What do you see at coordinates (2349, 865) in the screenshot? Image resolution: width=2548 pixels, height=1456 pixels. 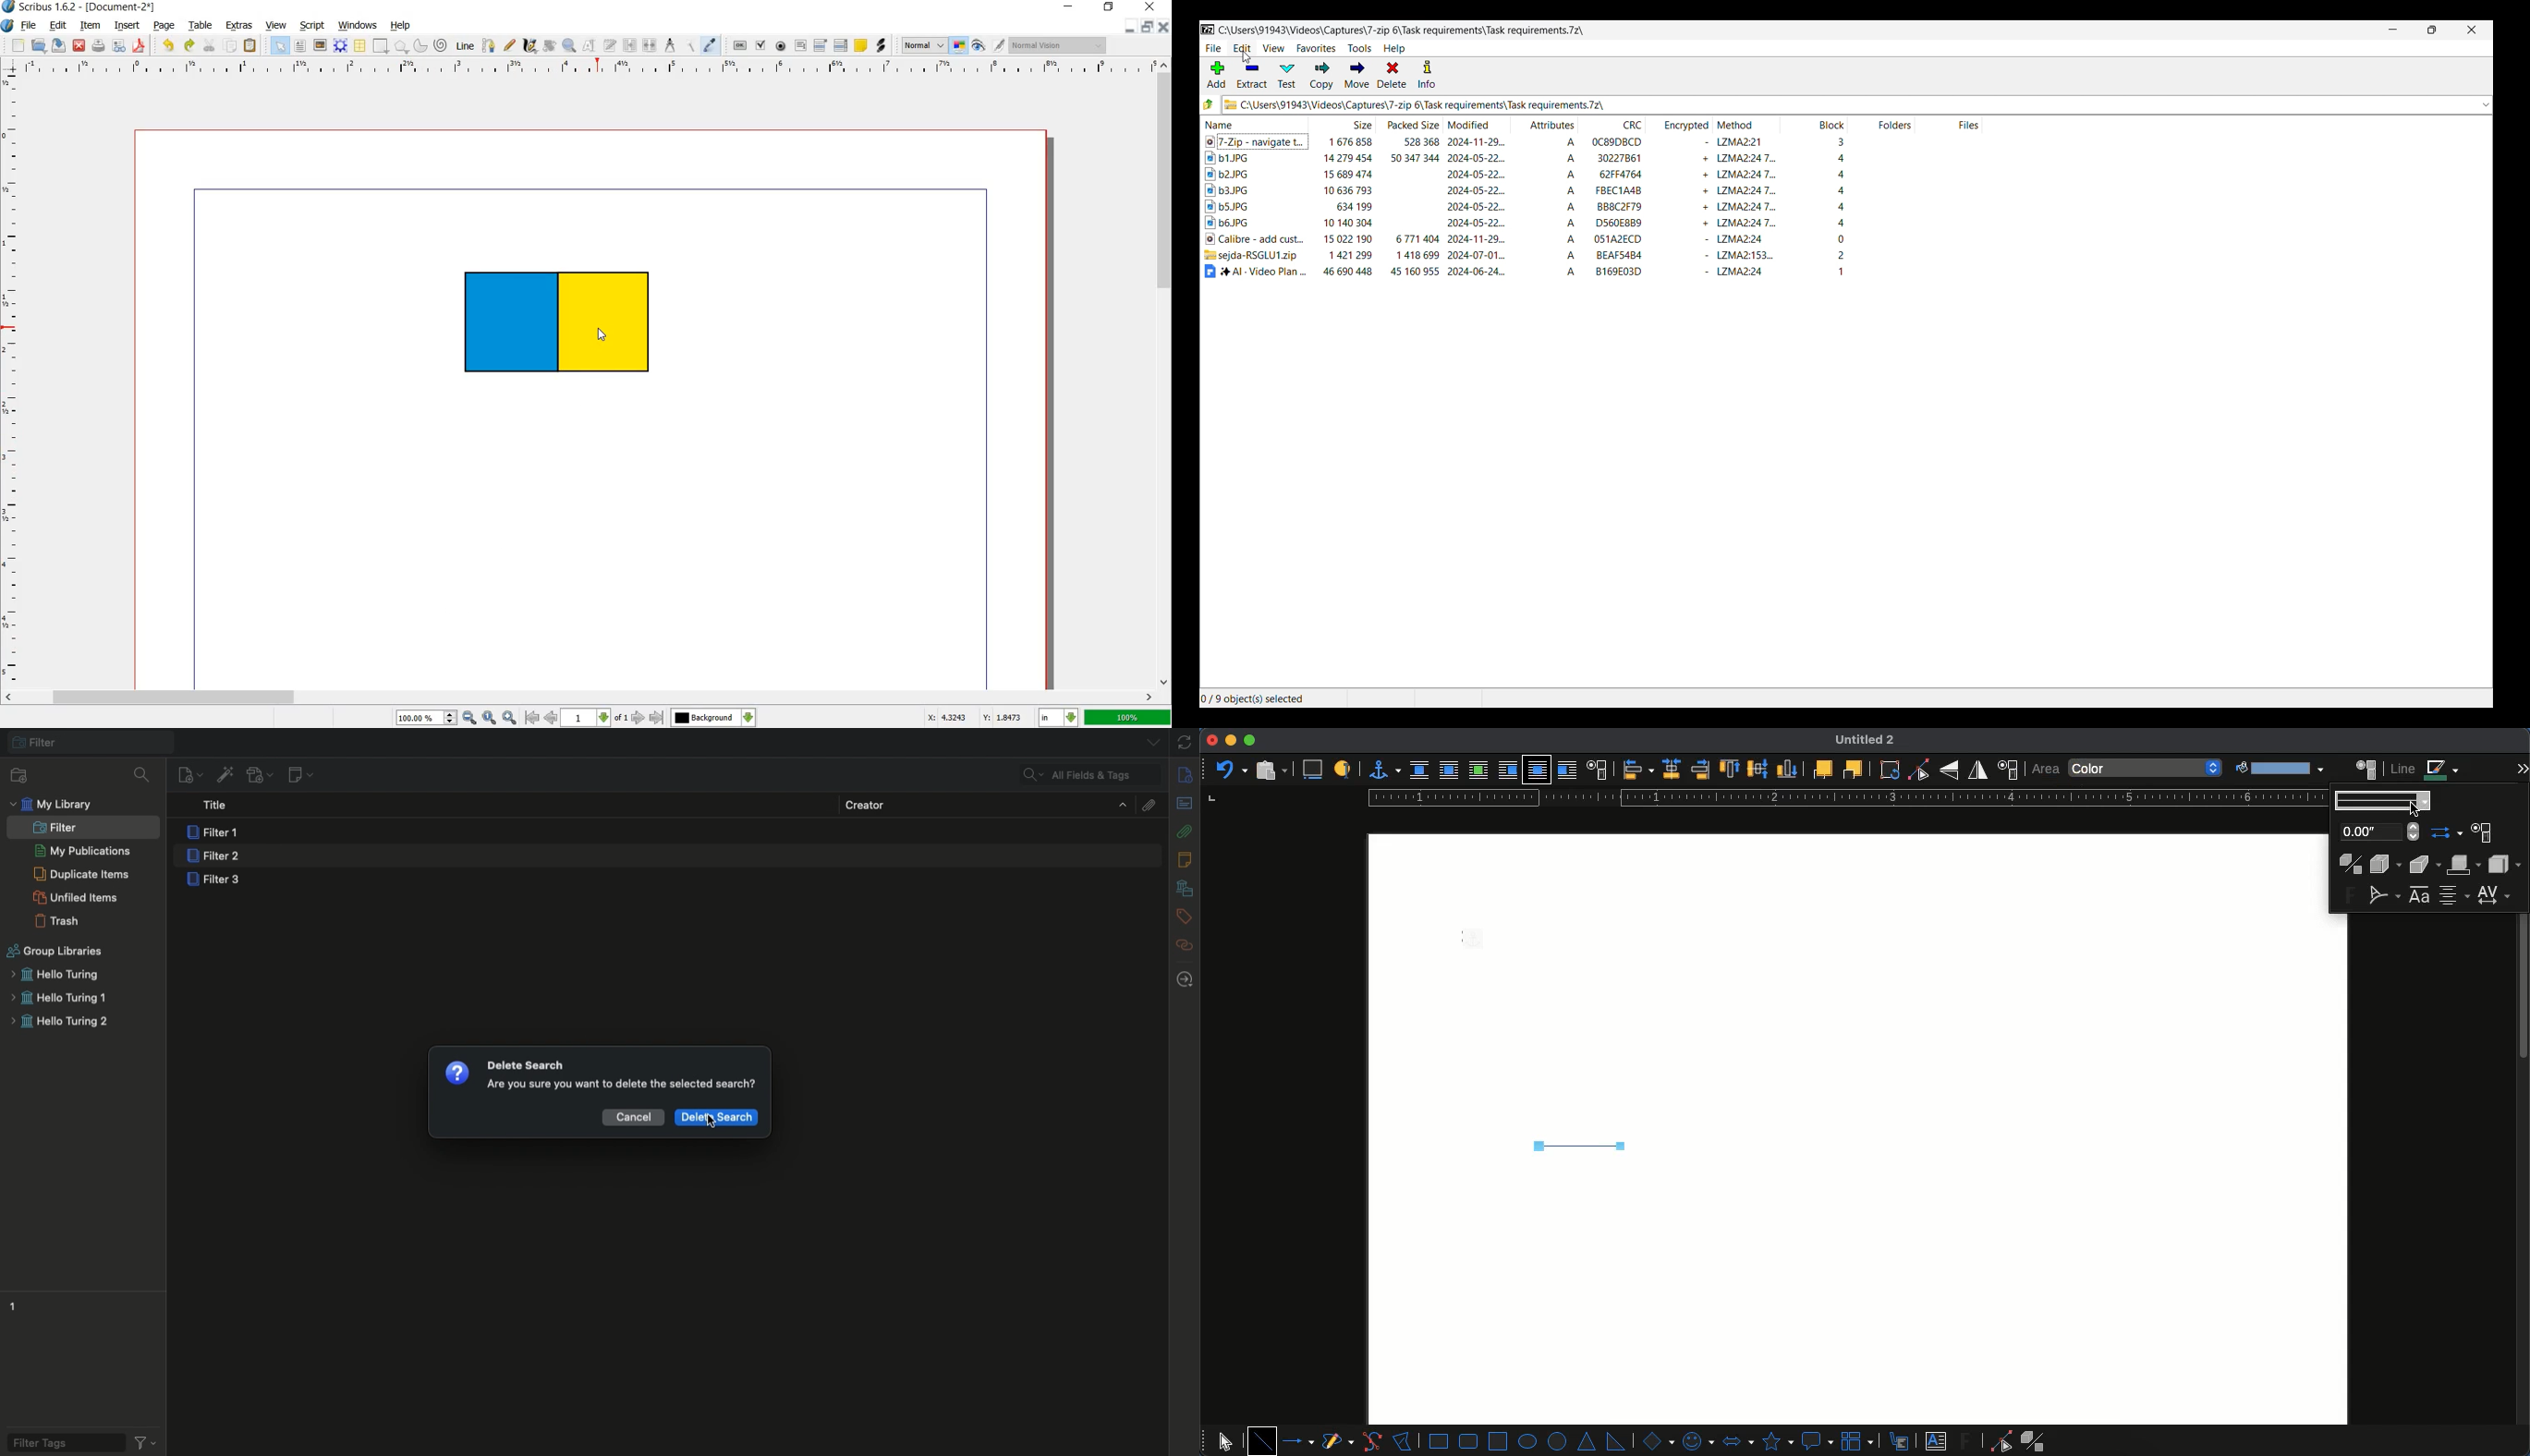 I see `Toggle extrusion` at bounding box center [2349, 865].